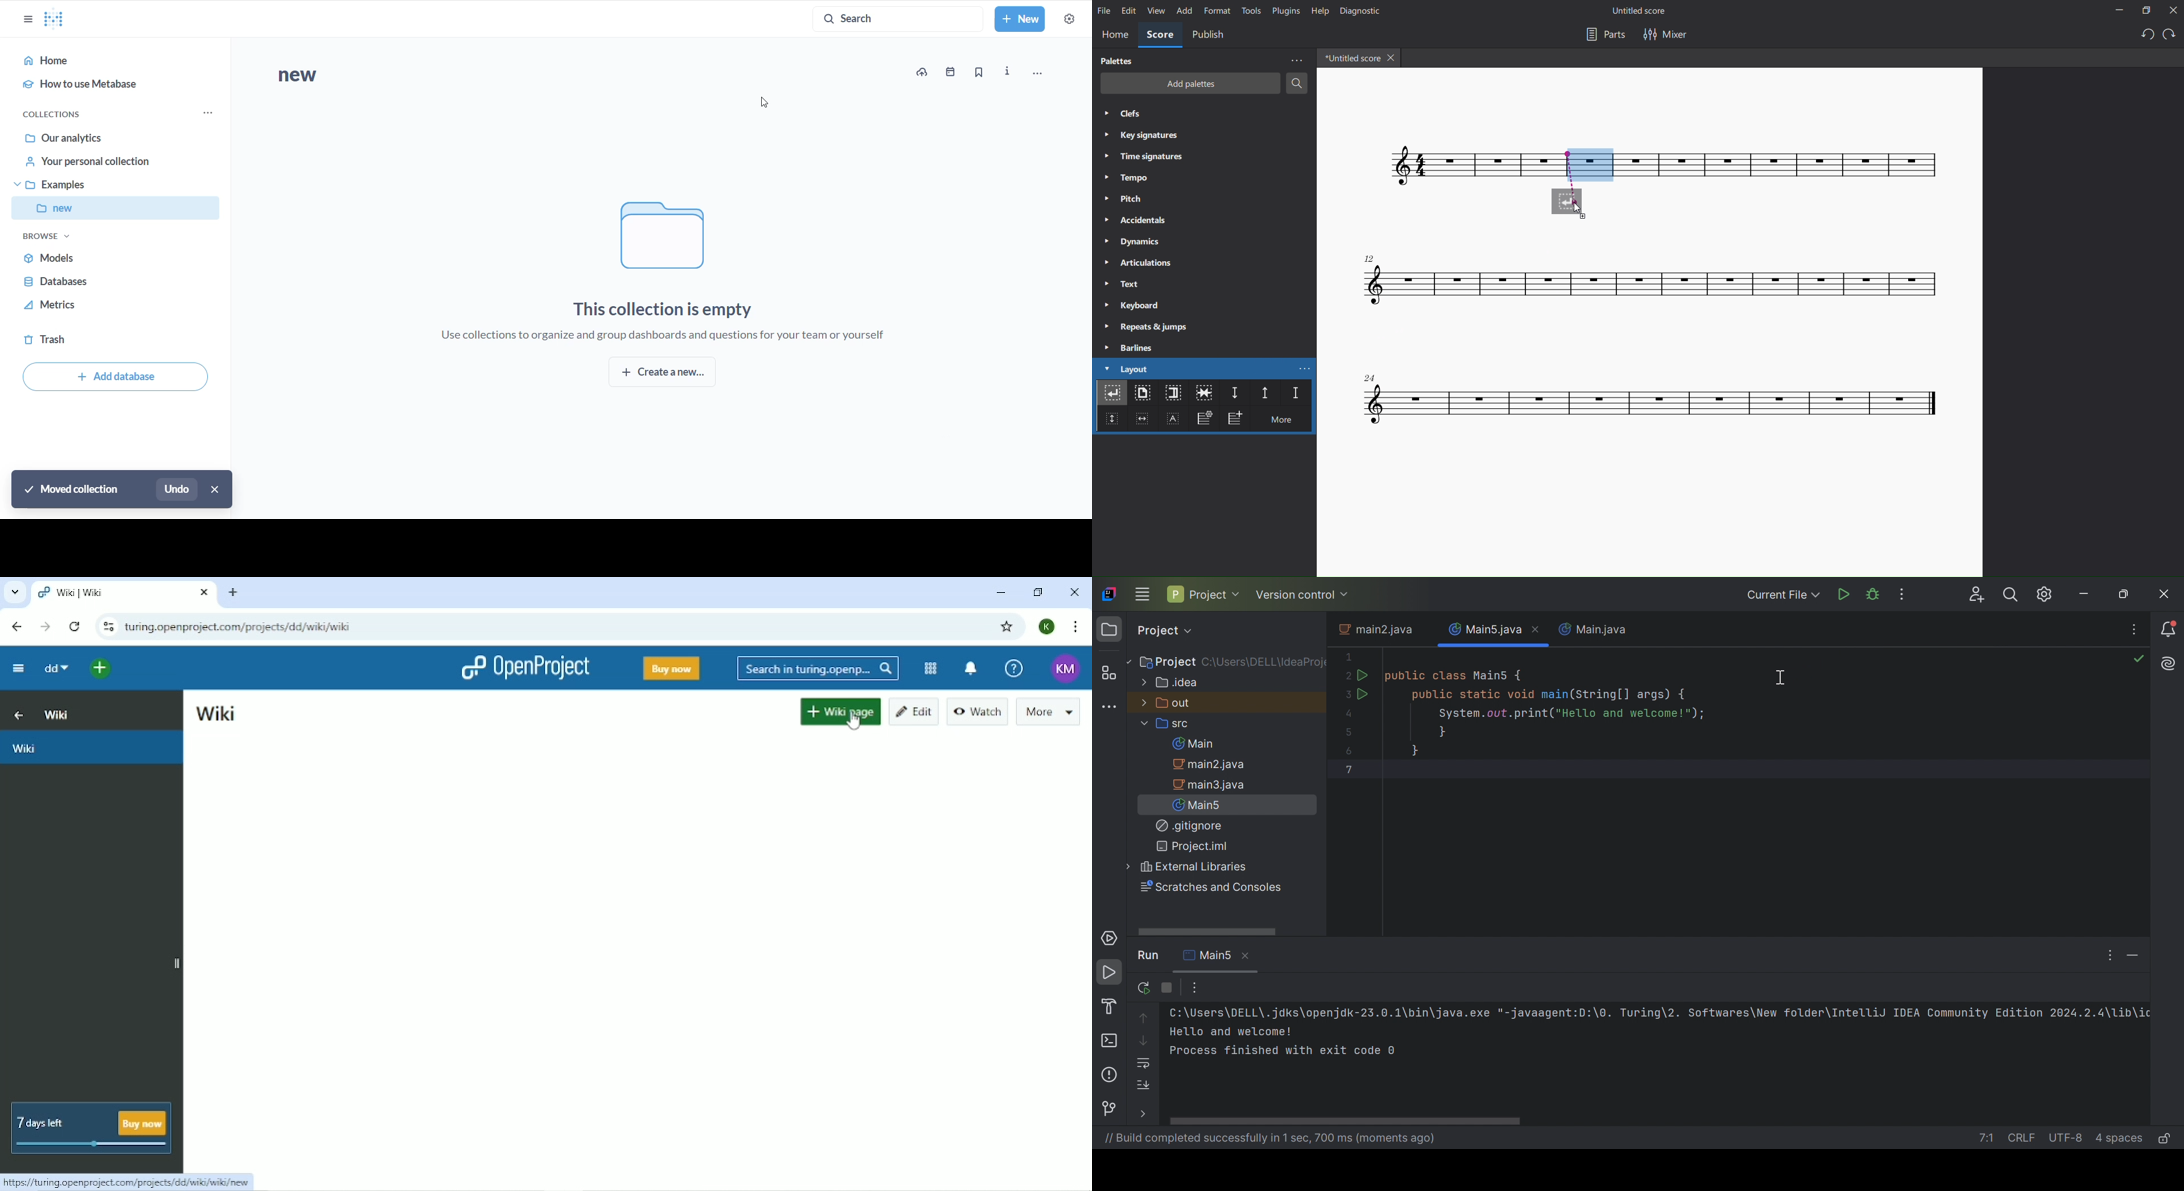 Image resolution: width=2184 pixels, height=1204 pixels. I want to click on 7 days left, so click(91, 1127).